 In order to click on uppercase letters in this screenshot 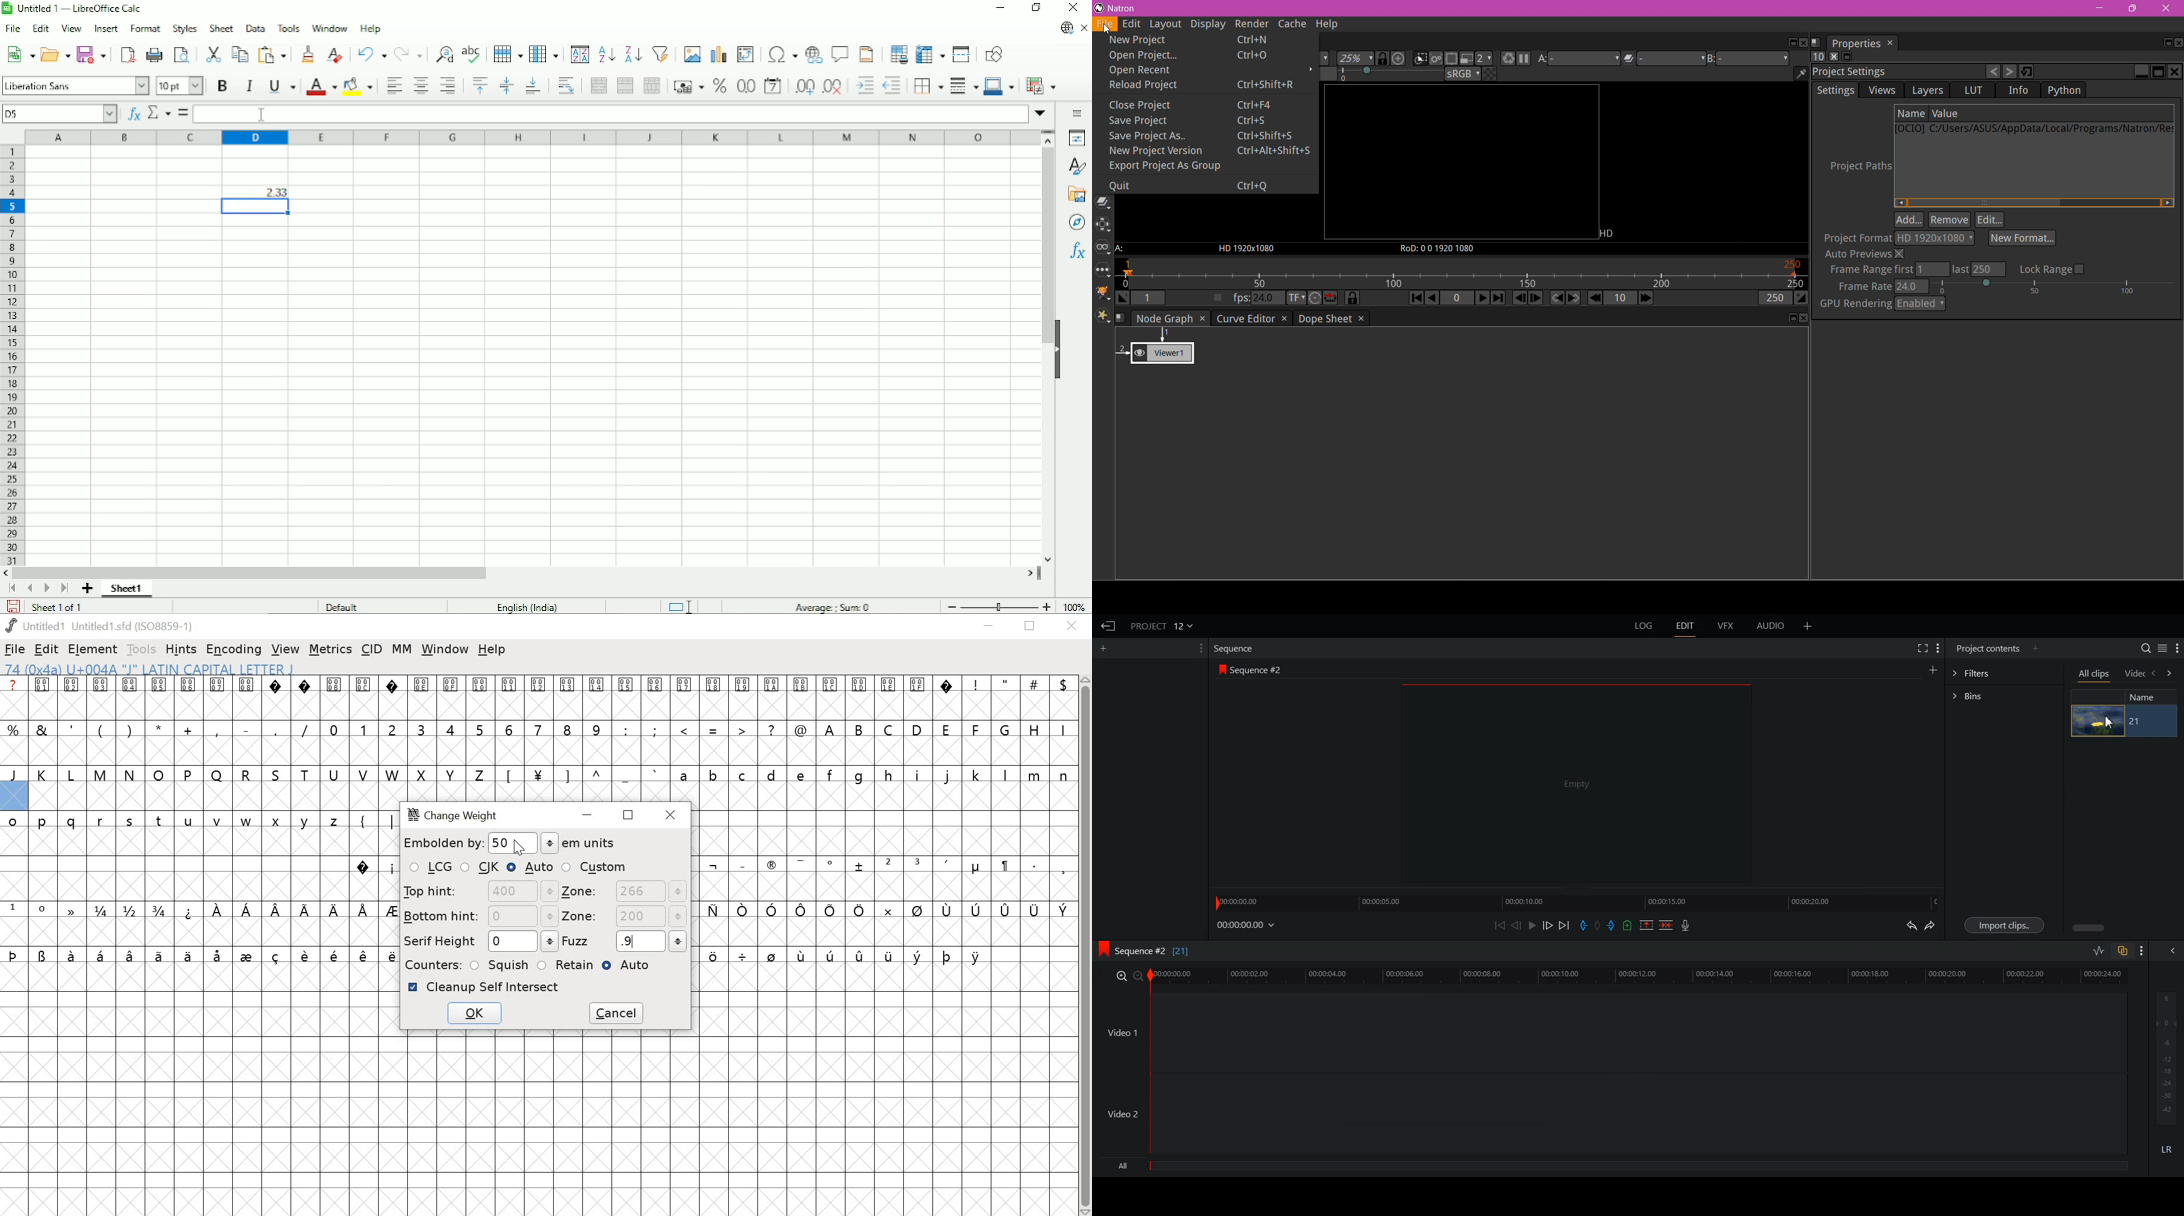, I will do `click(244, 775)`.